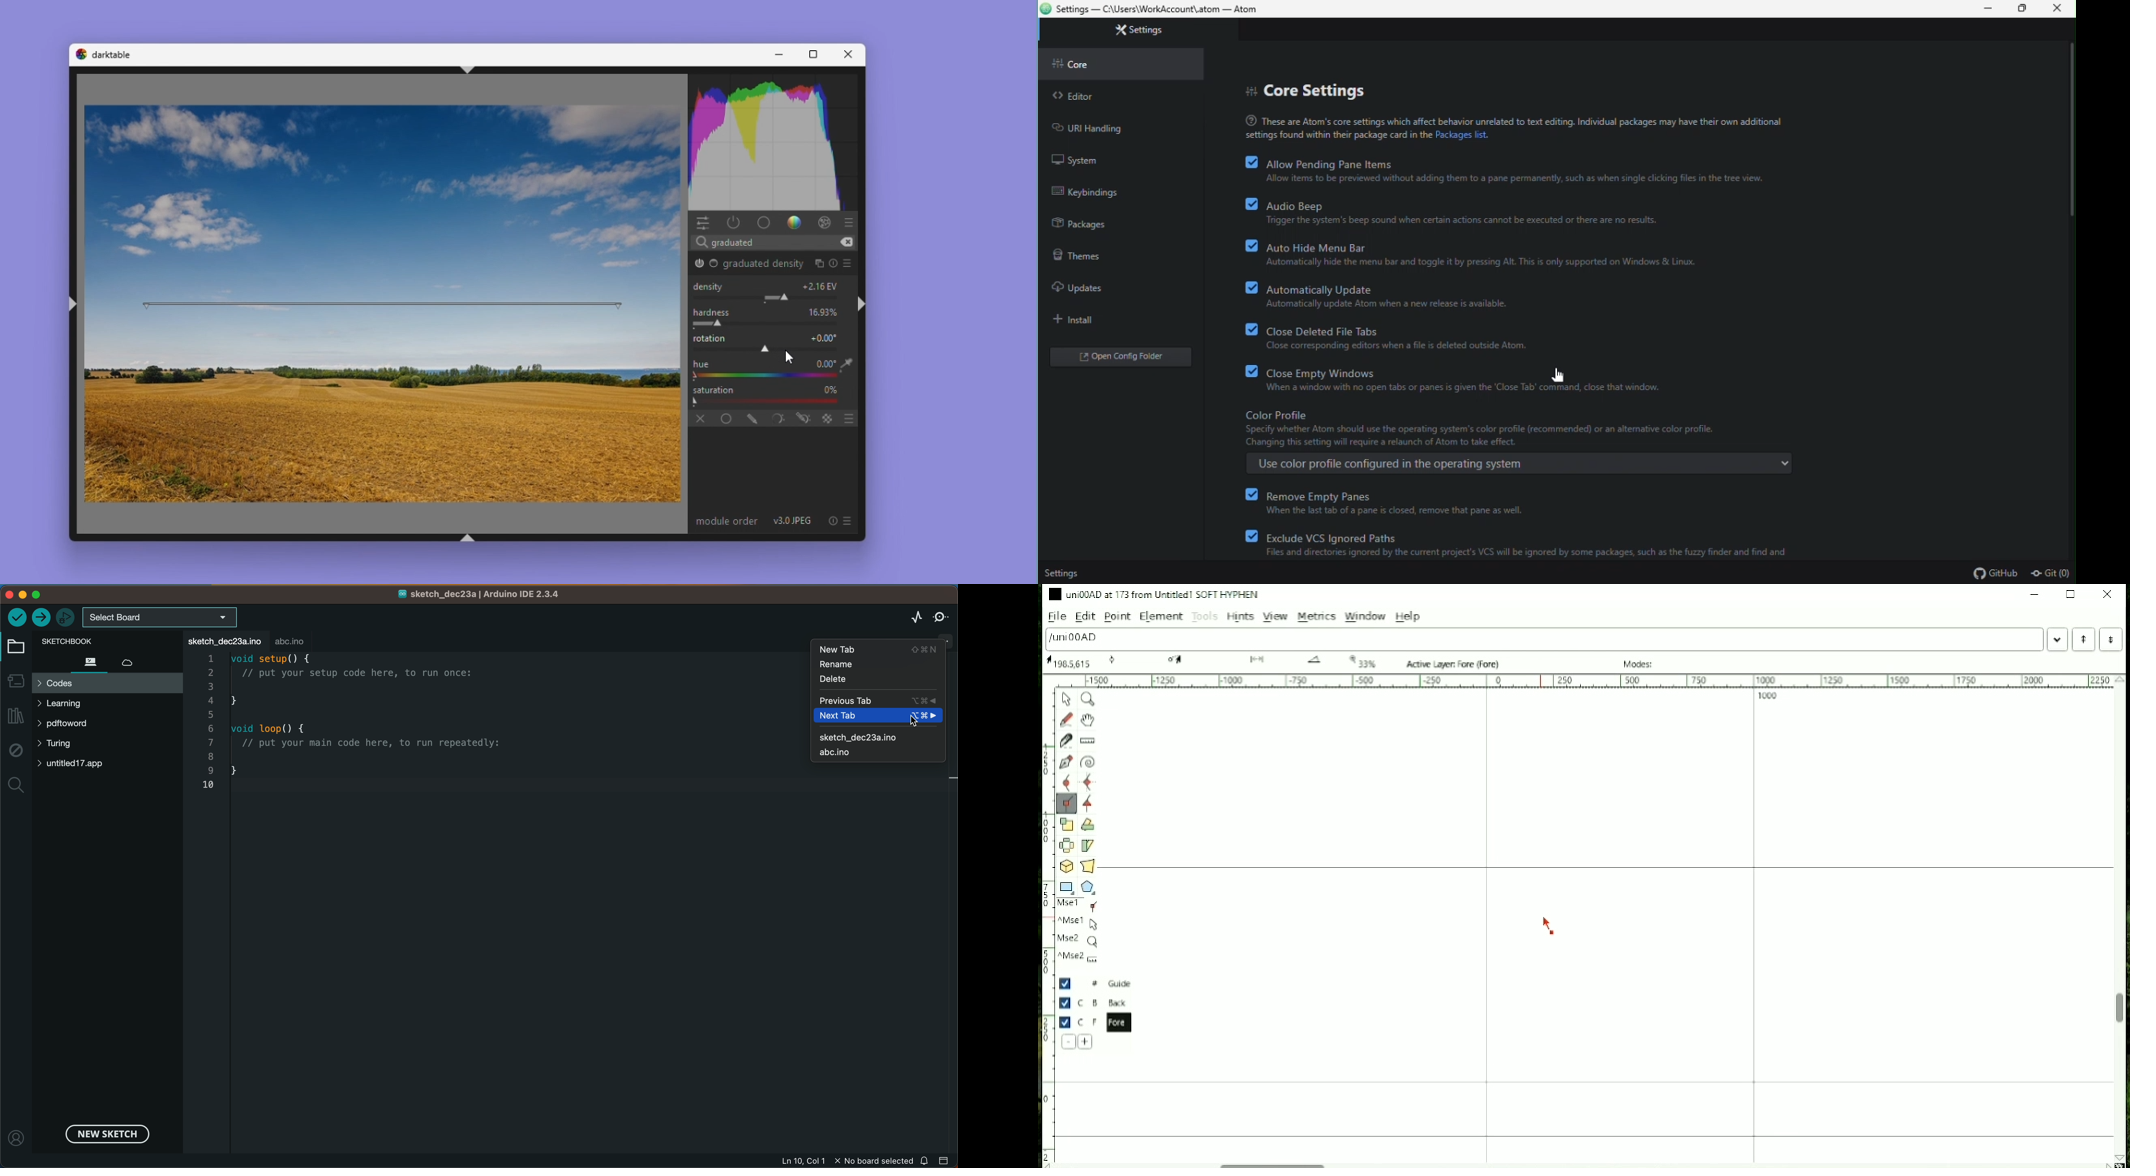  Describe the element at coordinates (1089, 762) in the screenshot. I see `Spiro` at that location.